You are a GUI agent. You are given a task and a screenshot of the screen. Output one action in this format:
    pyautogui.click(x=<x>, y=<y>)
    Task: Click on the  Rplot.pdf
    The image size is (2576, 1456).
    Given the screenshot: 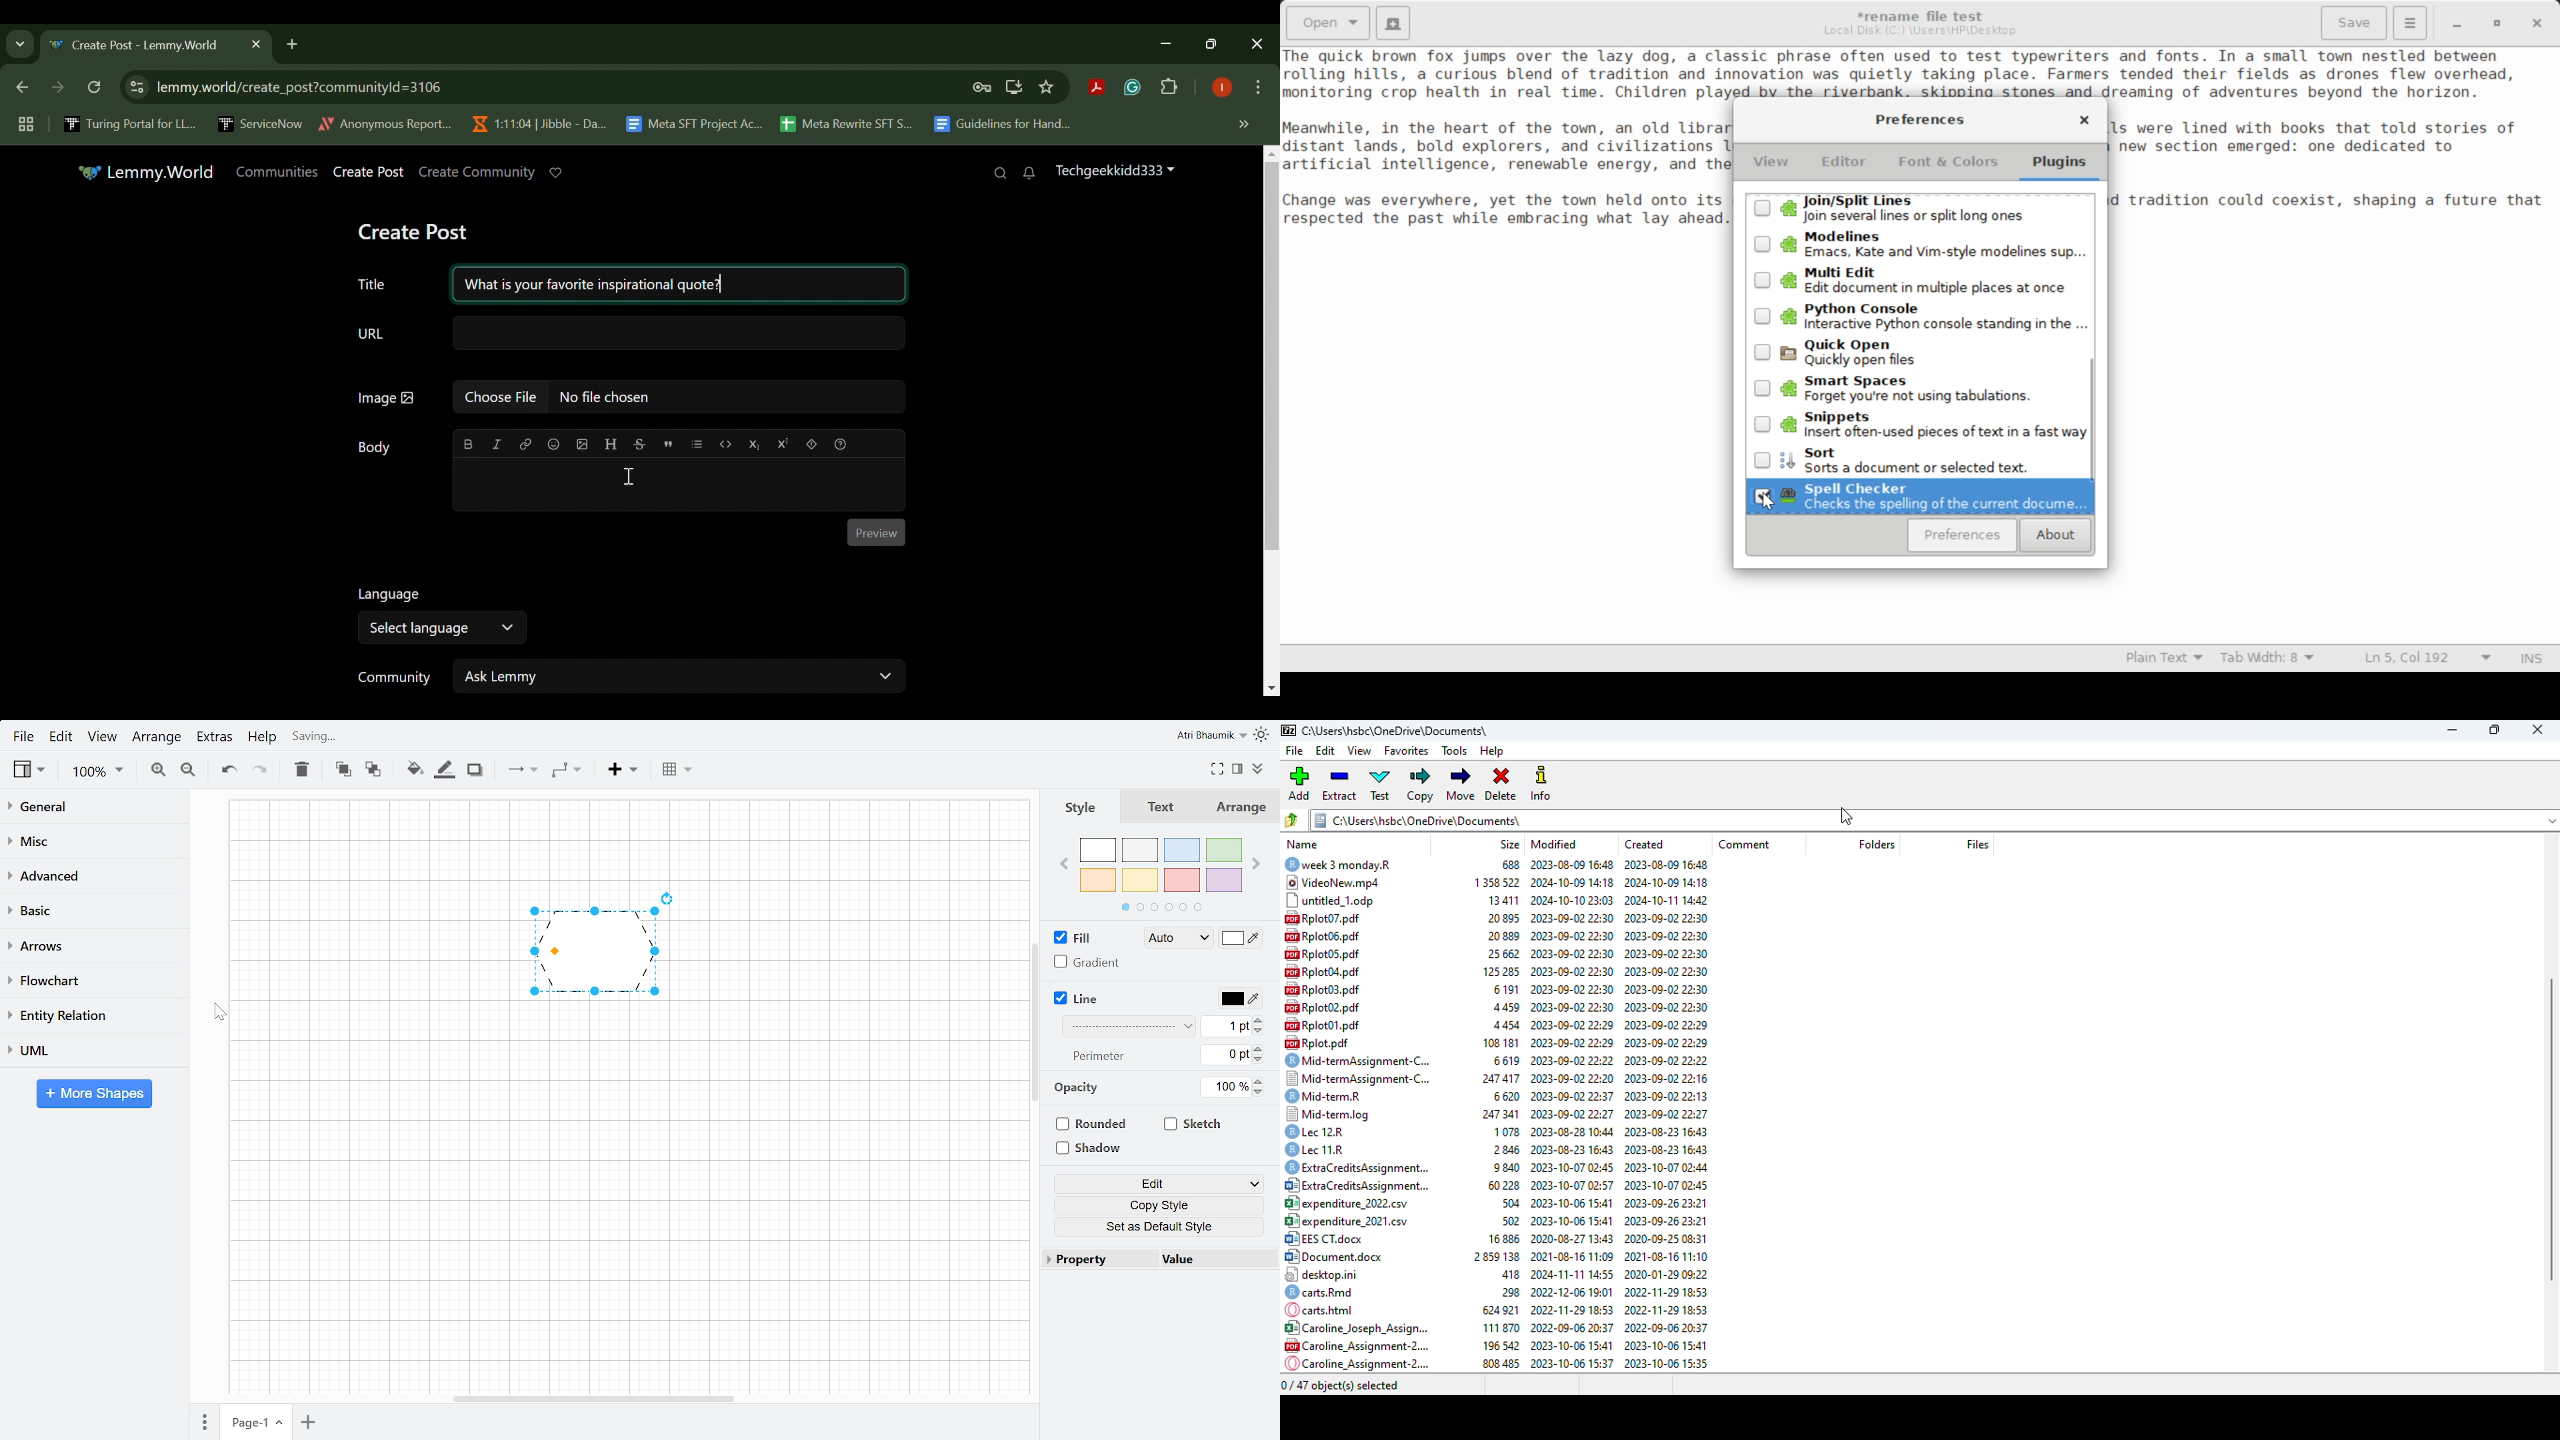 What is the action you would take?
    pyautogui.click(x=1318, y=1045)
    